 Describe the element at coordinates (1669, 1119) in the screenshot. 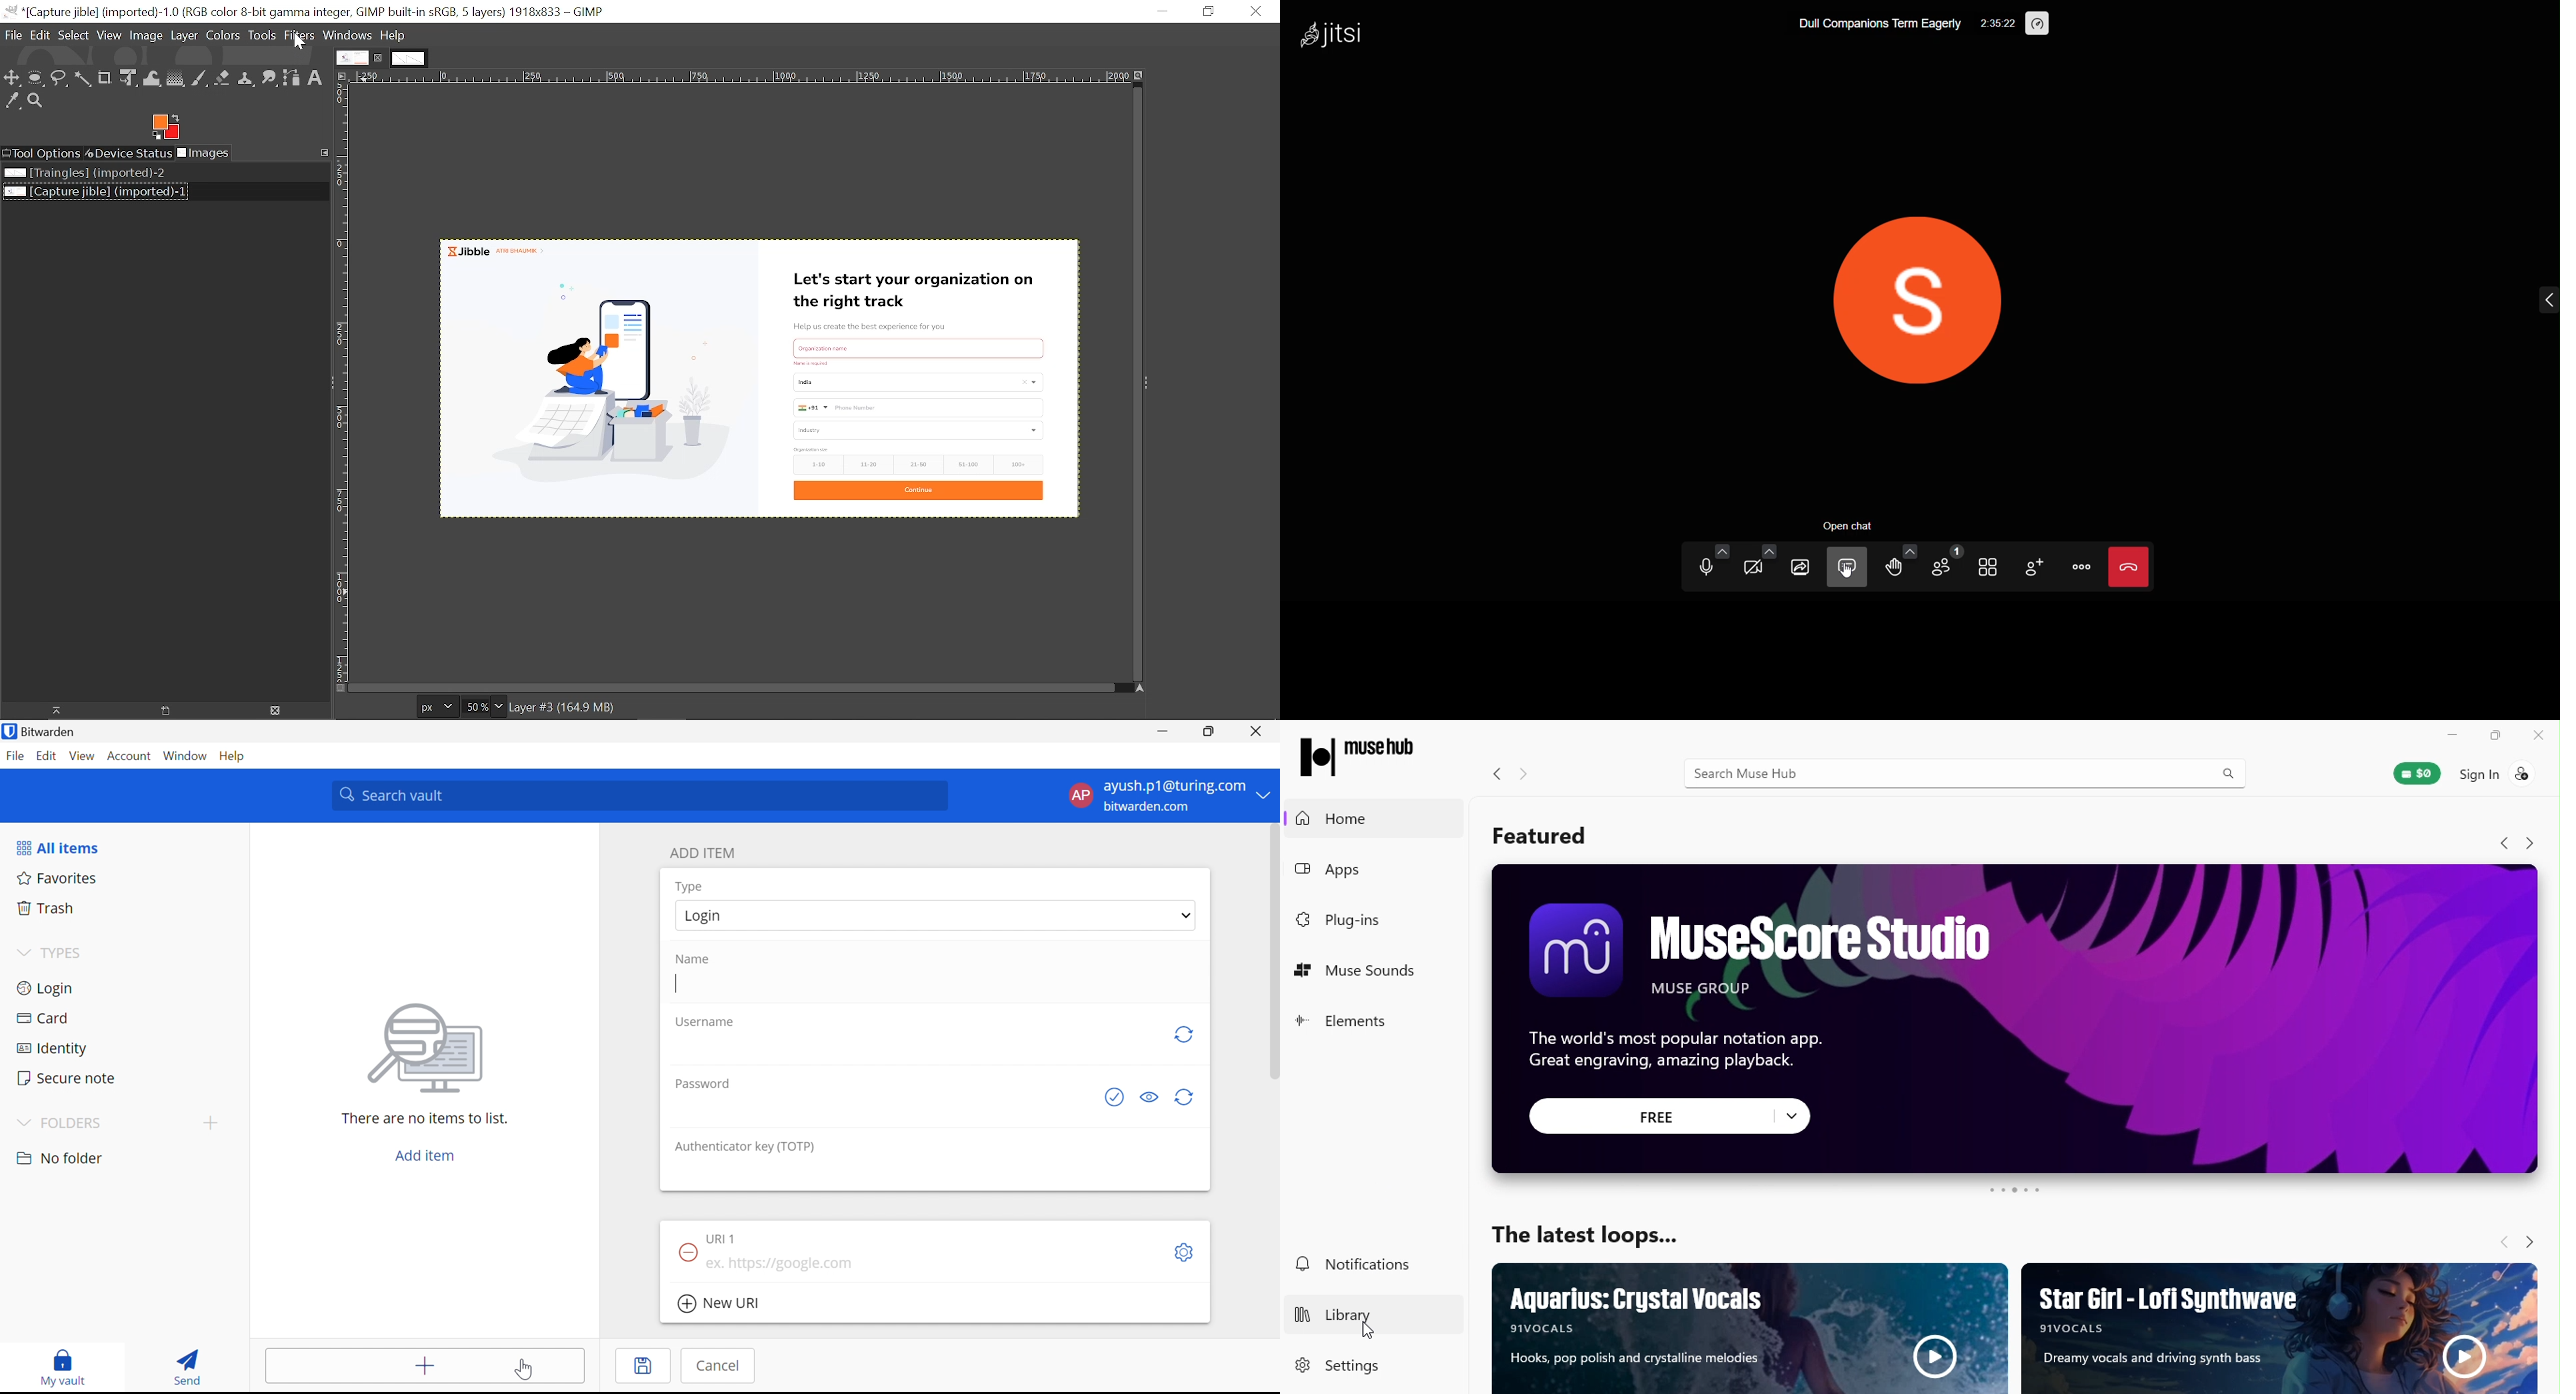

I see `click to get free offer` at that location.